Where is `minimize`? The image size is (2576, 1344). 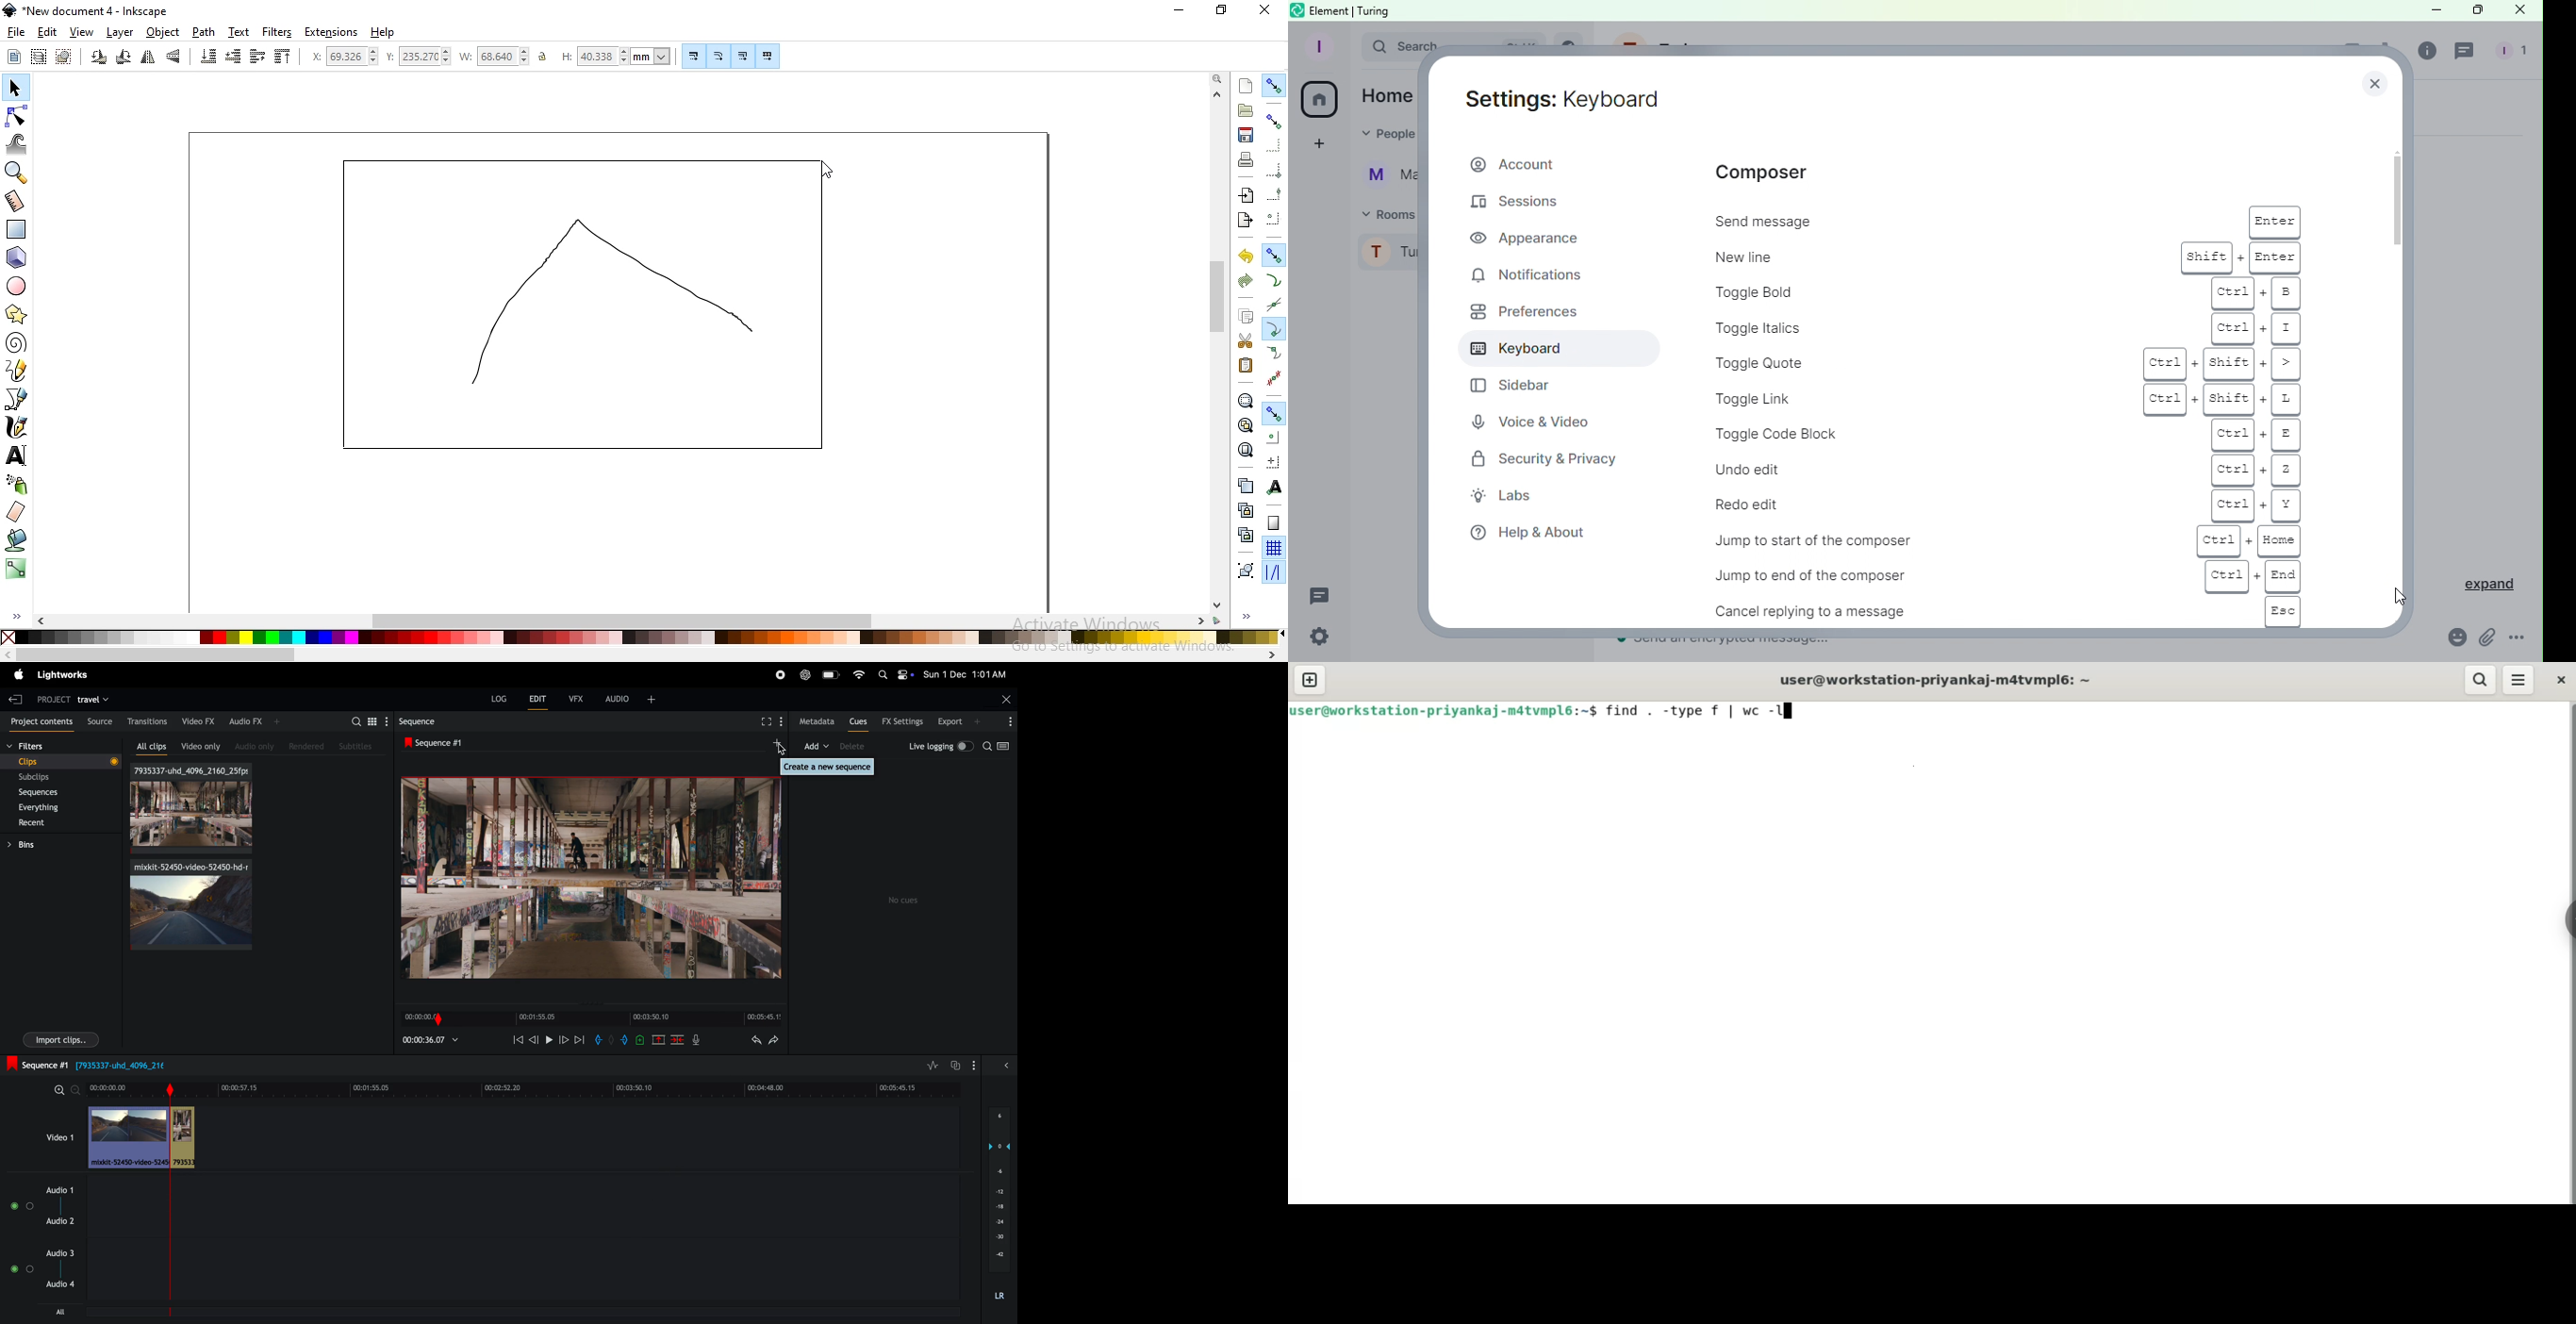 minimize is located at coordinates (1181, 8).